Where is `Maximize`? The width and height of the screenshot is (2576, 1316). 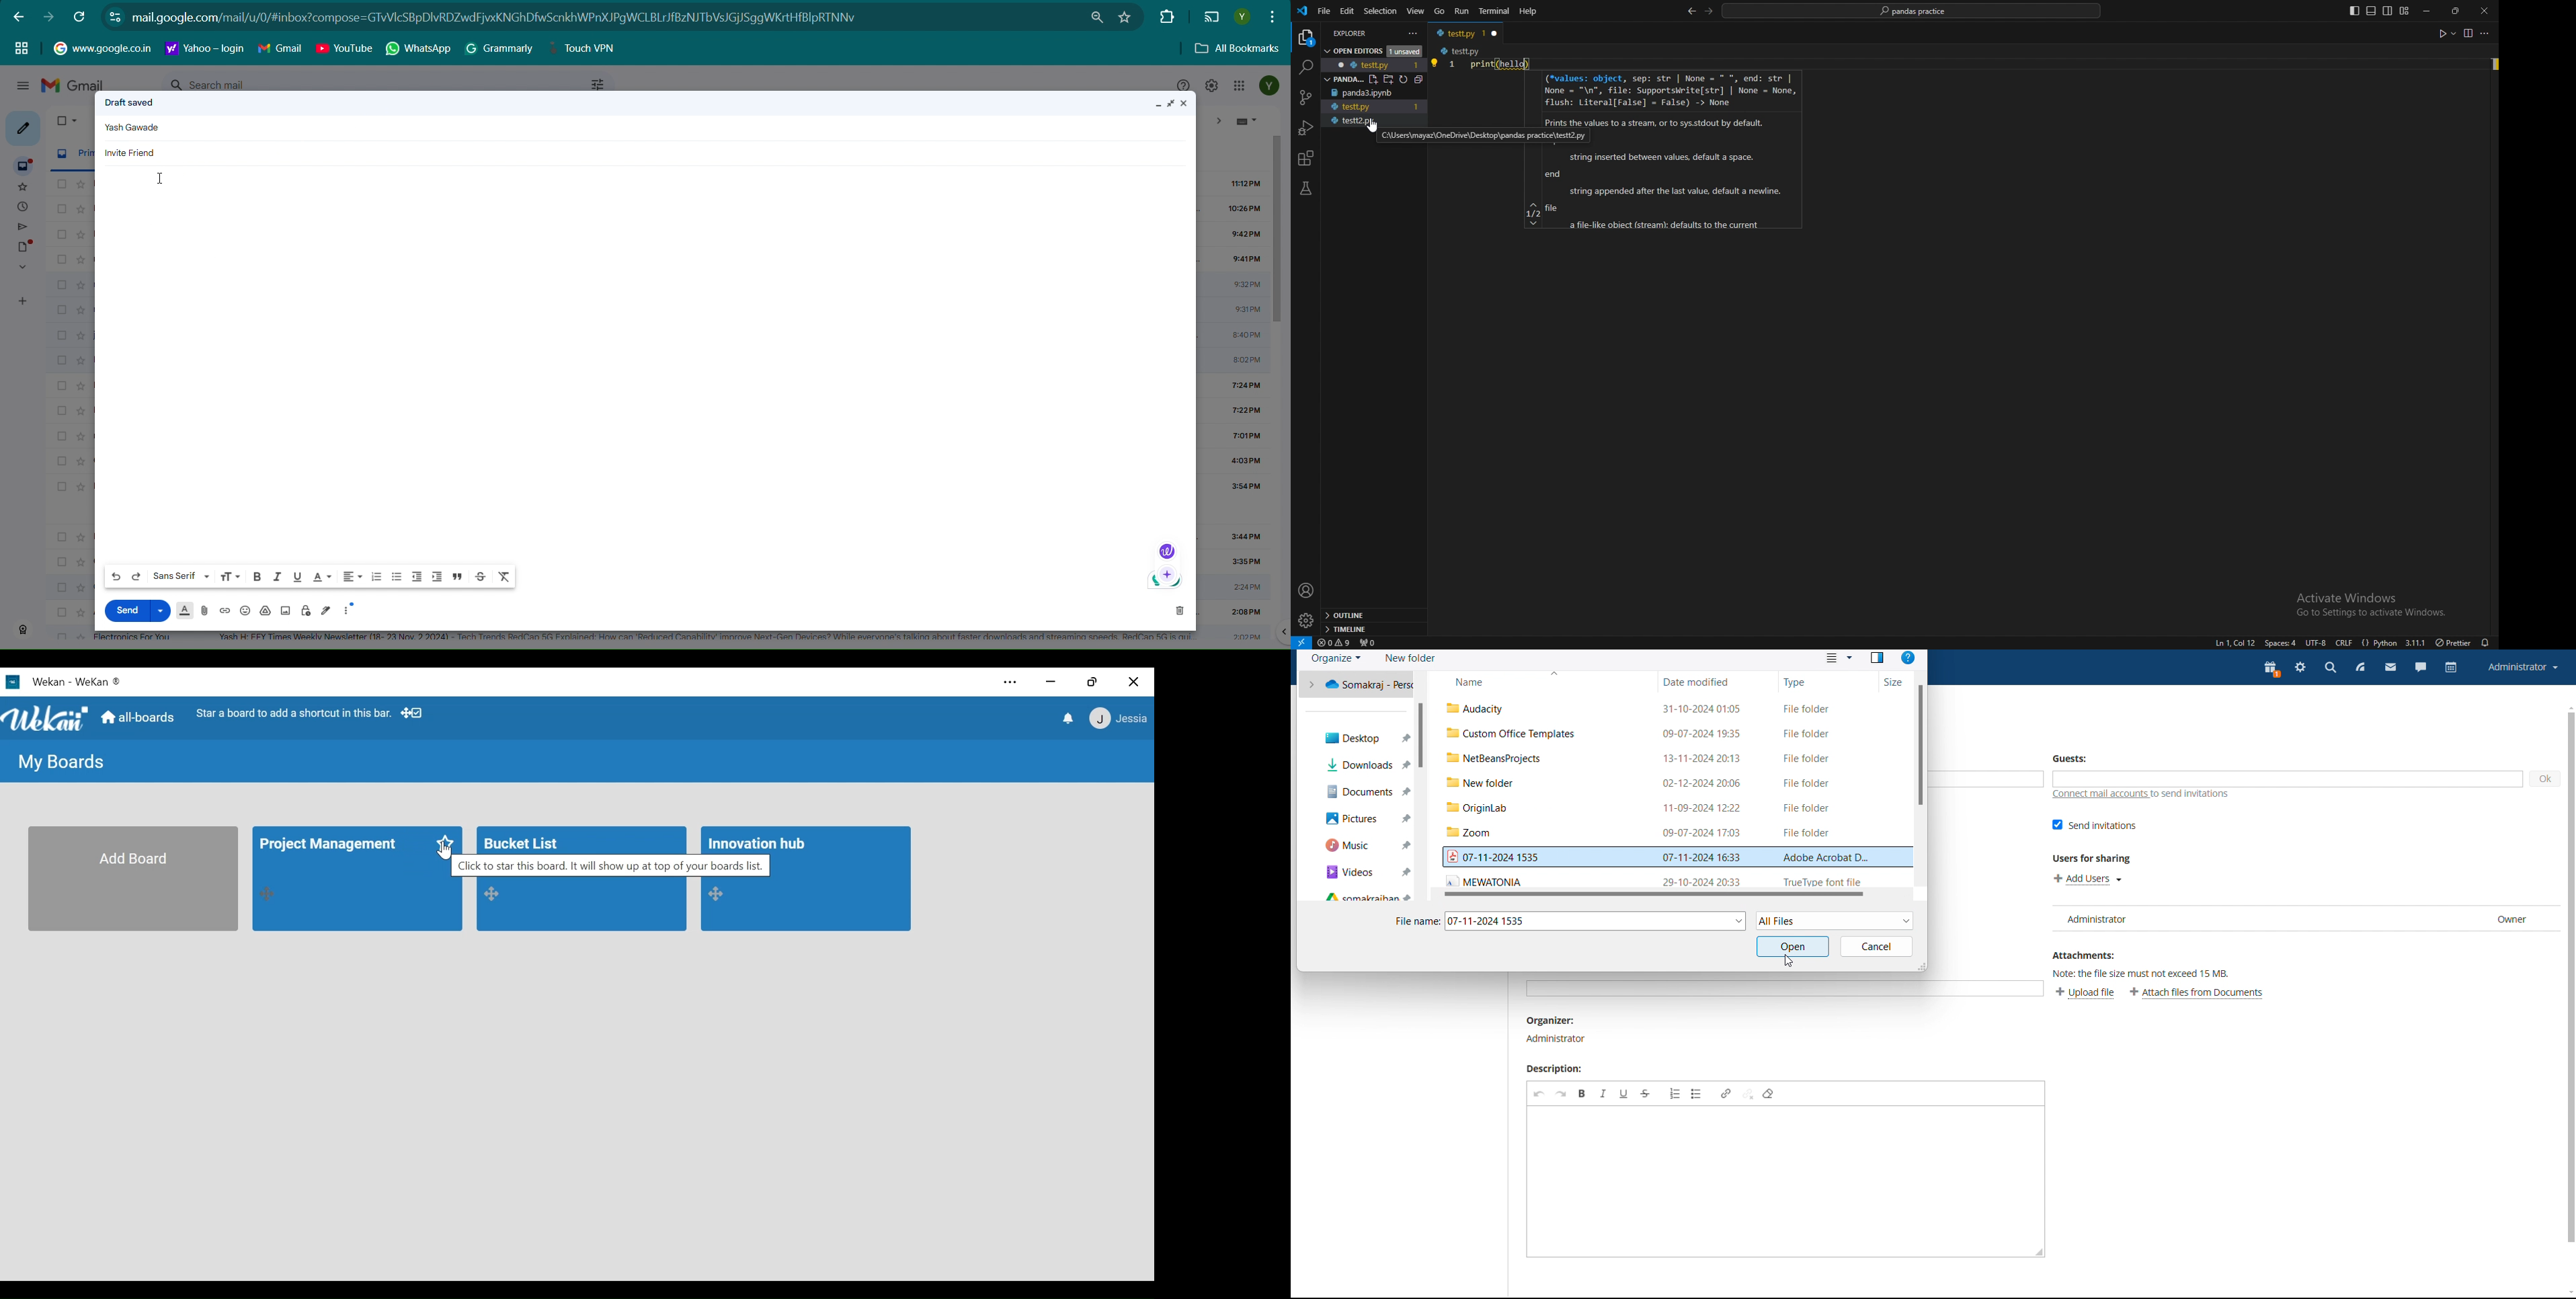
Maximize is located at coordinates (1172, 104).